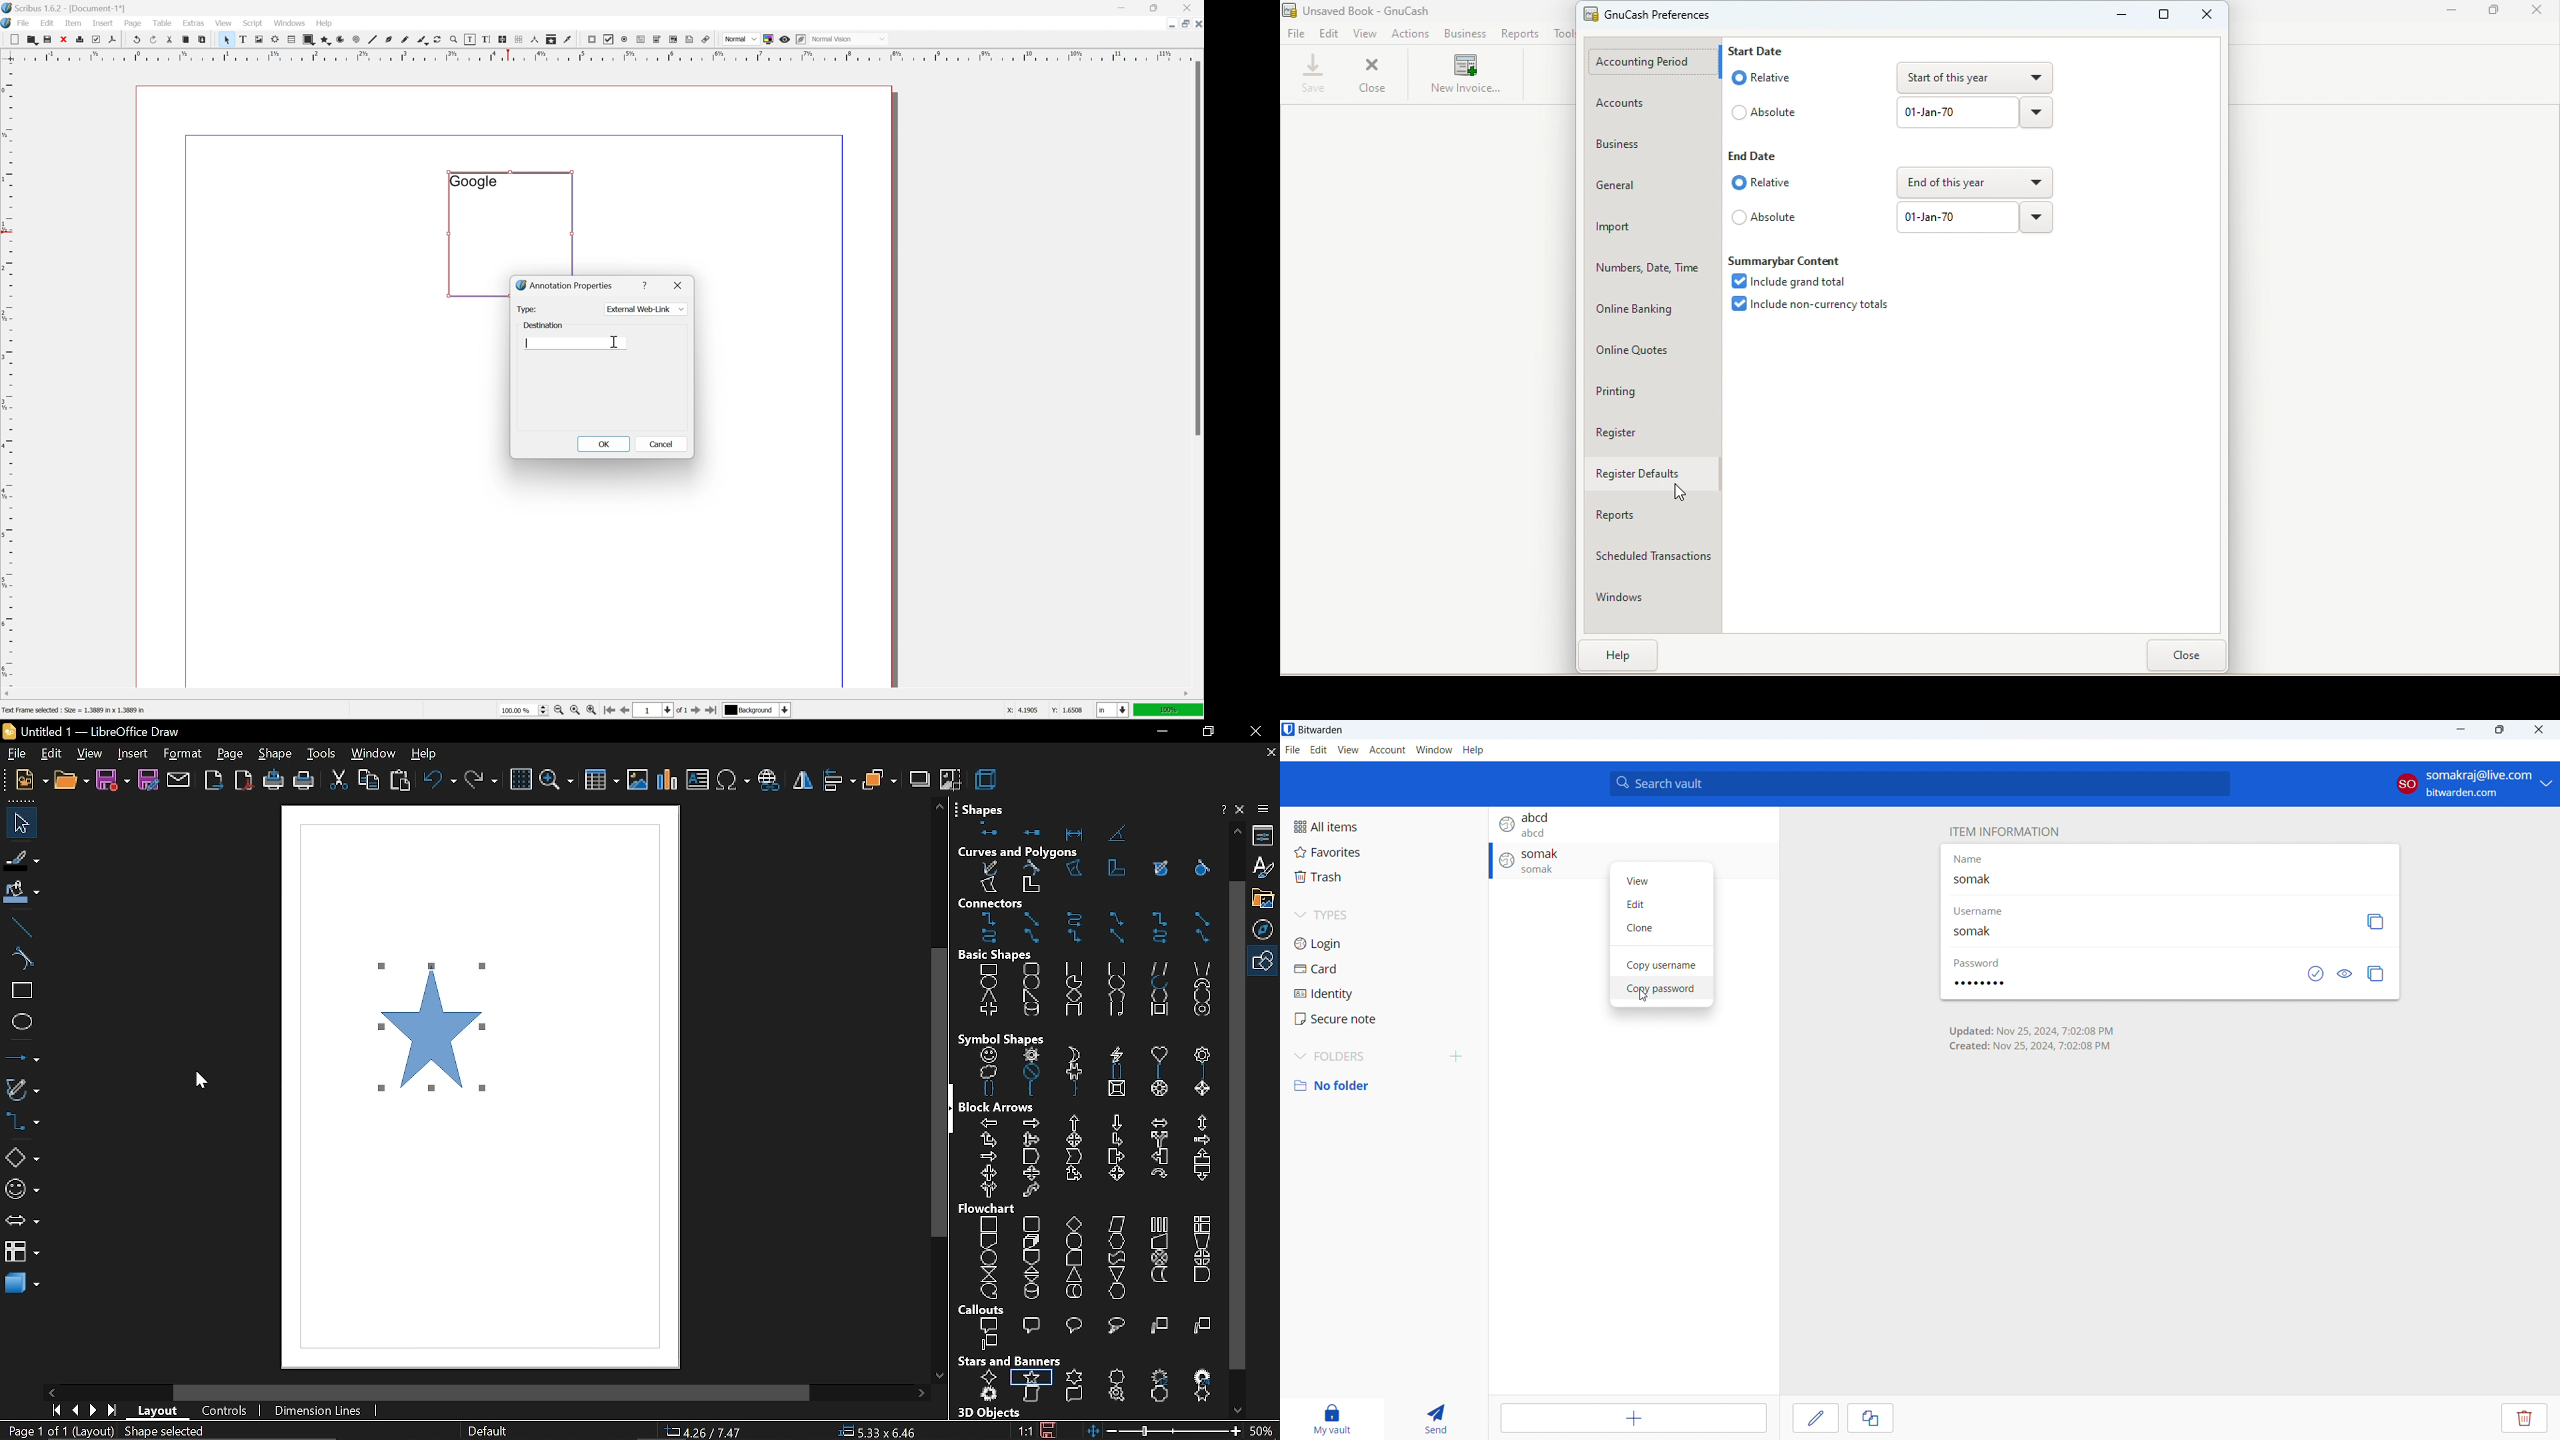 The width and height of the screenshot is (2576, 1456). I want to click on help, so click(647, 284).